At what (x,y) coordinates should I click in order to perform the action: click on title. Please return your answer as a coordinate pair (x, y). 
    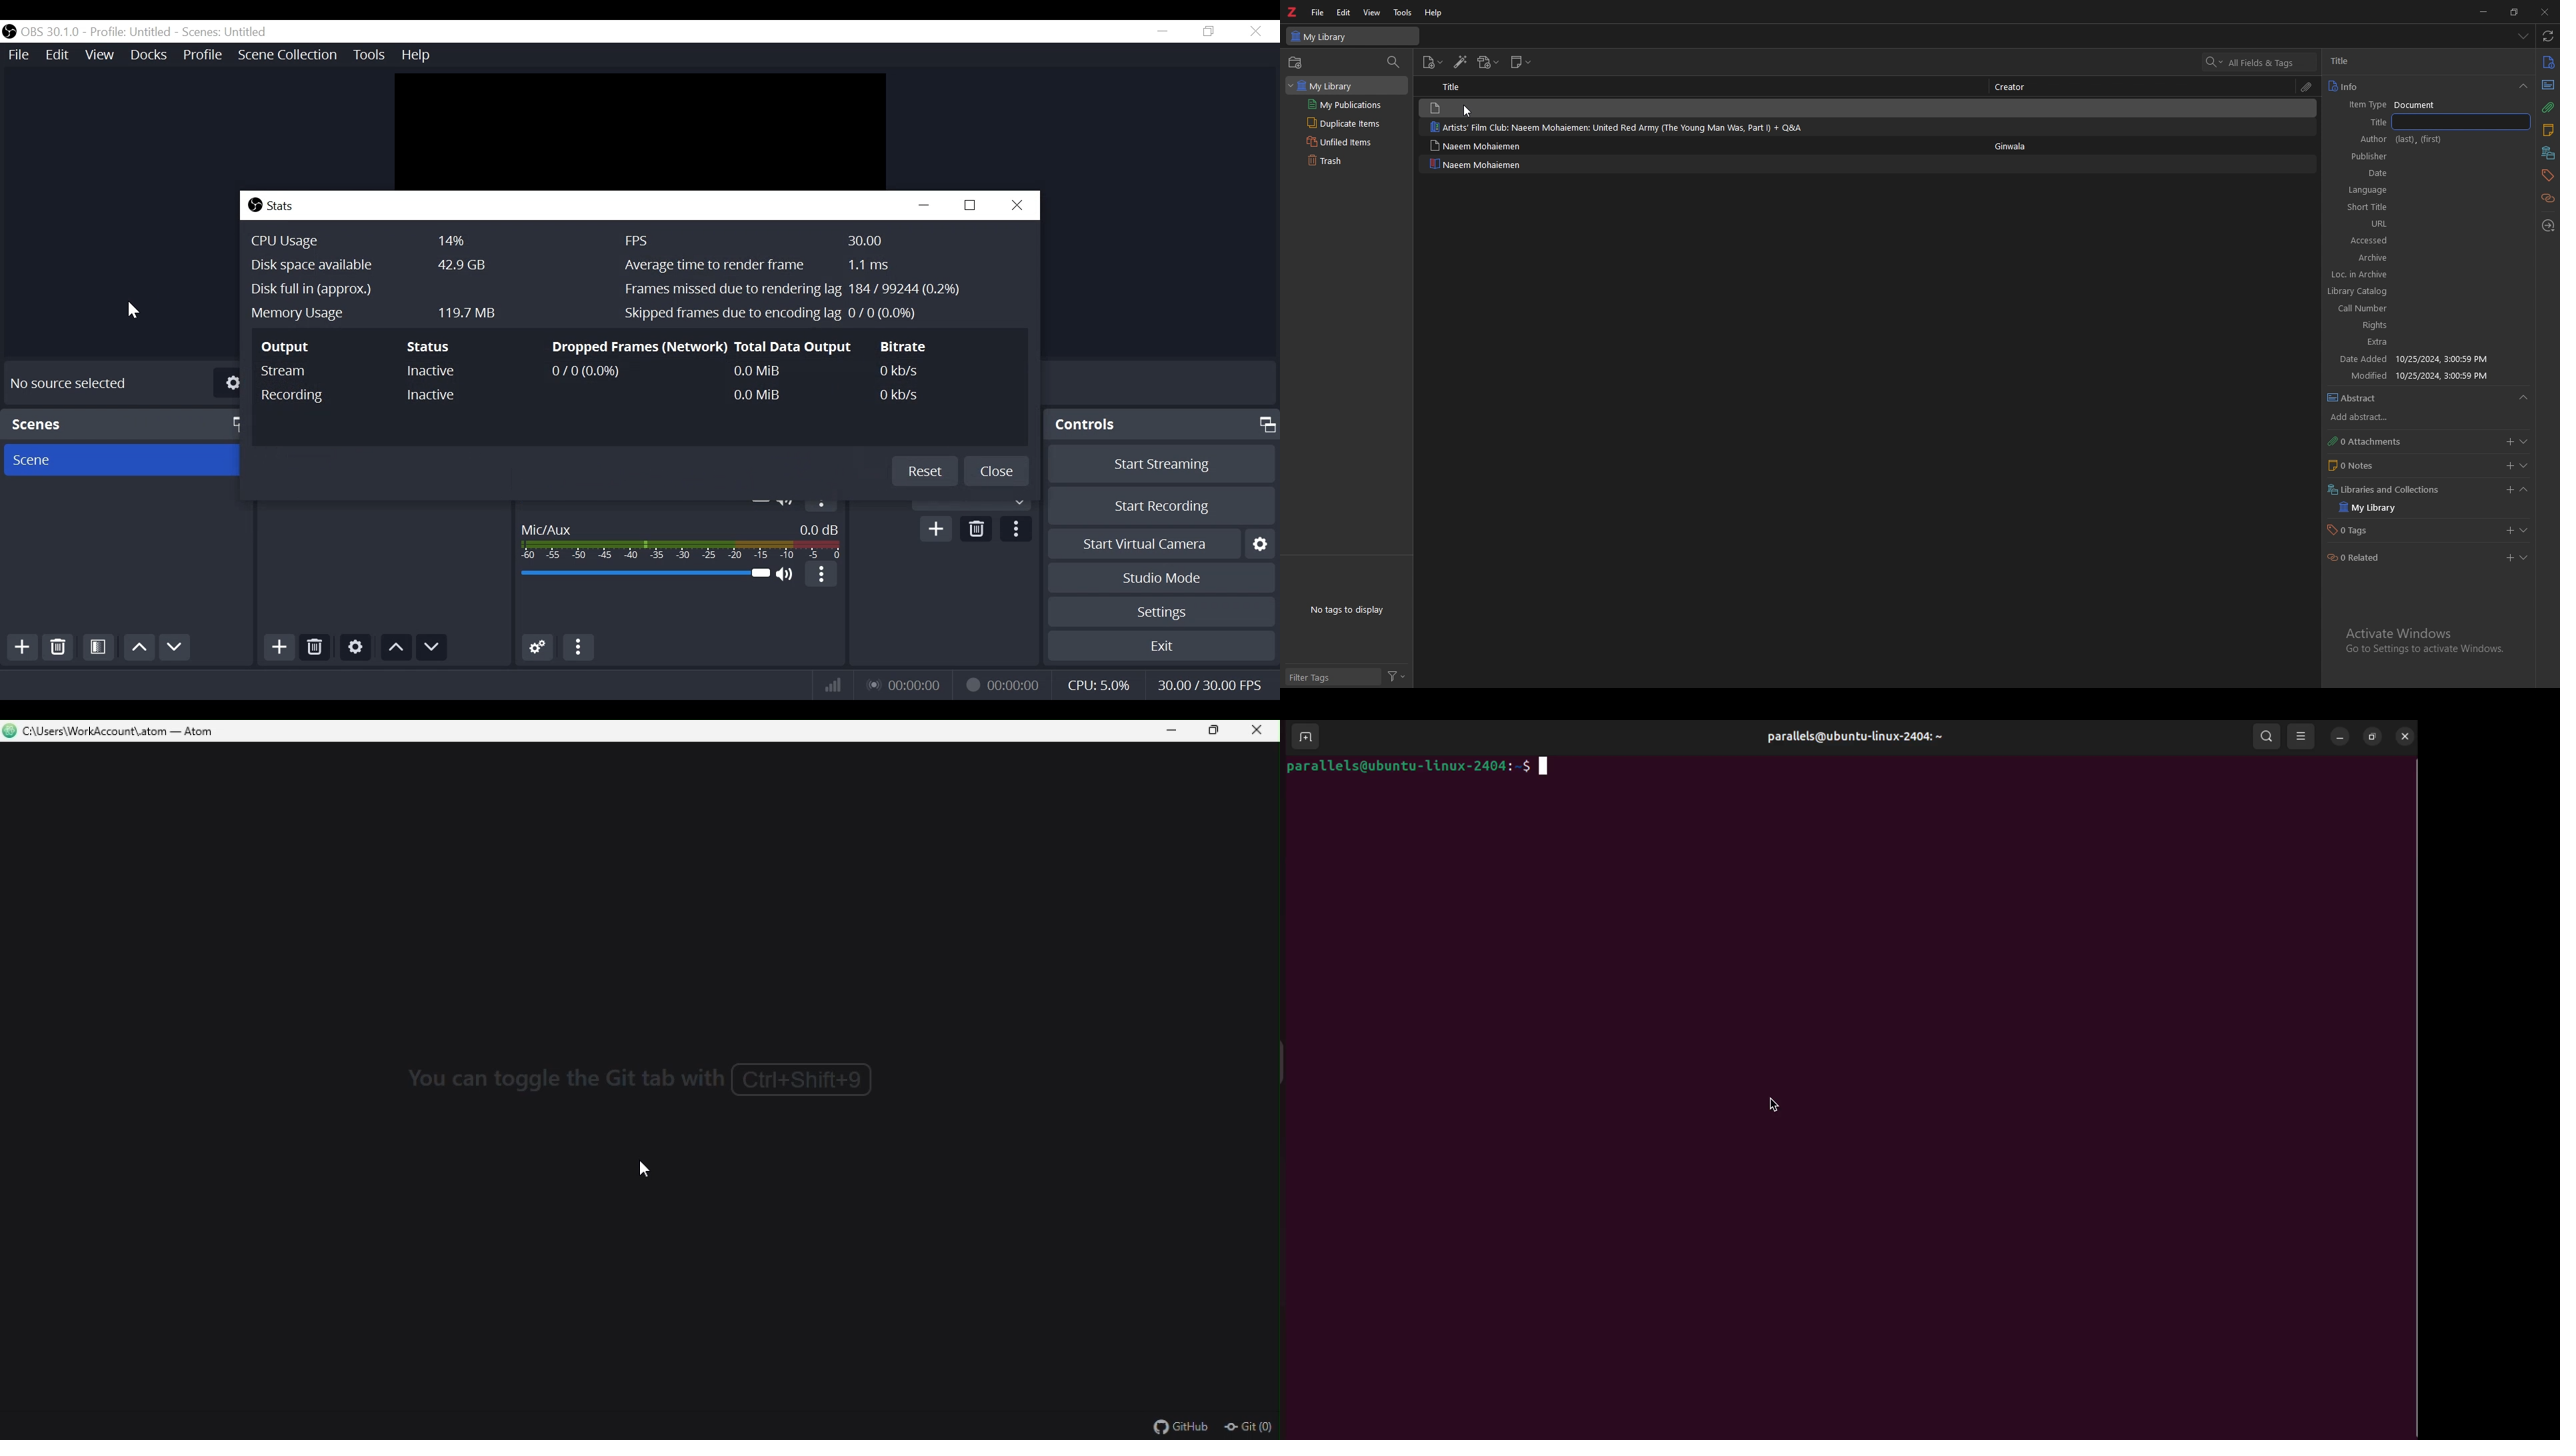
    Looking at the image, I should click on (2363, 121).